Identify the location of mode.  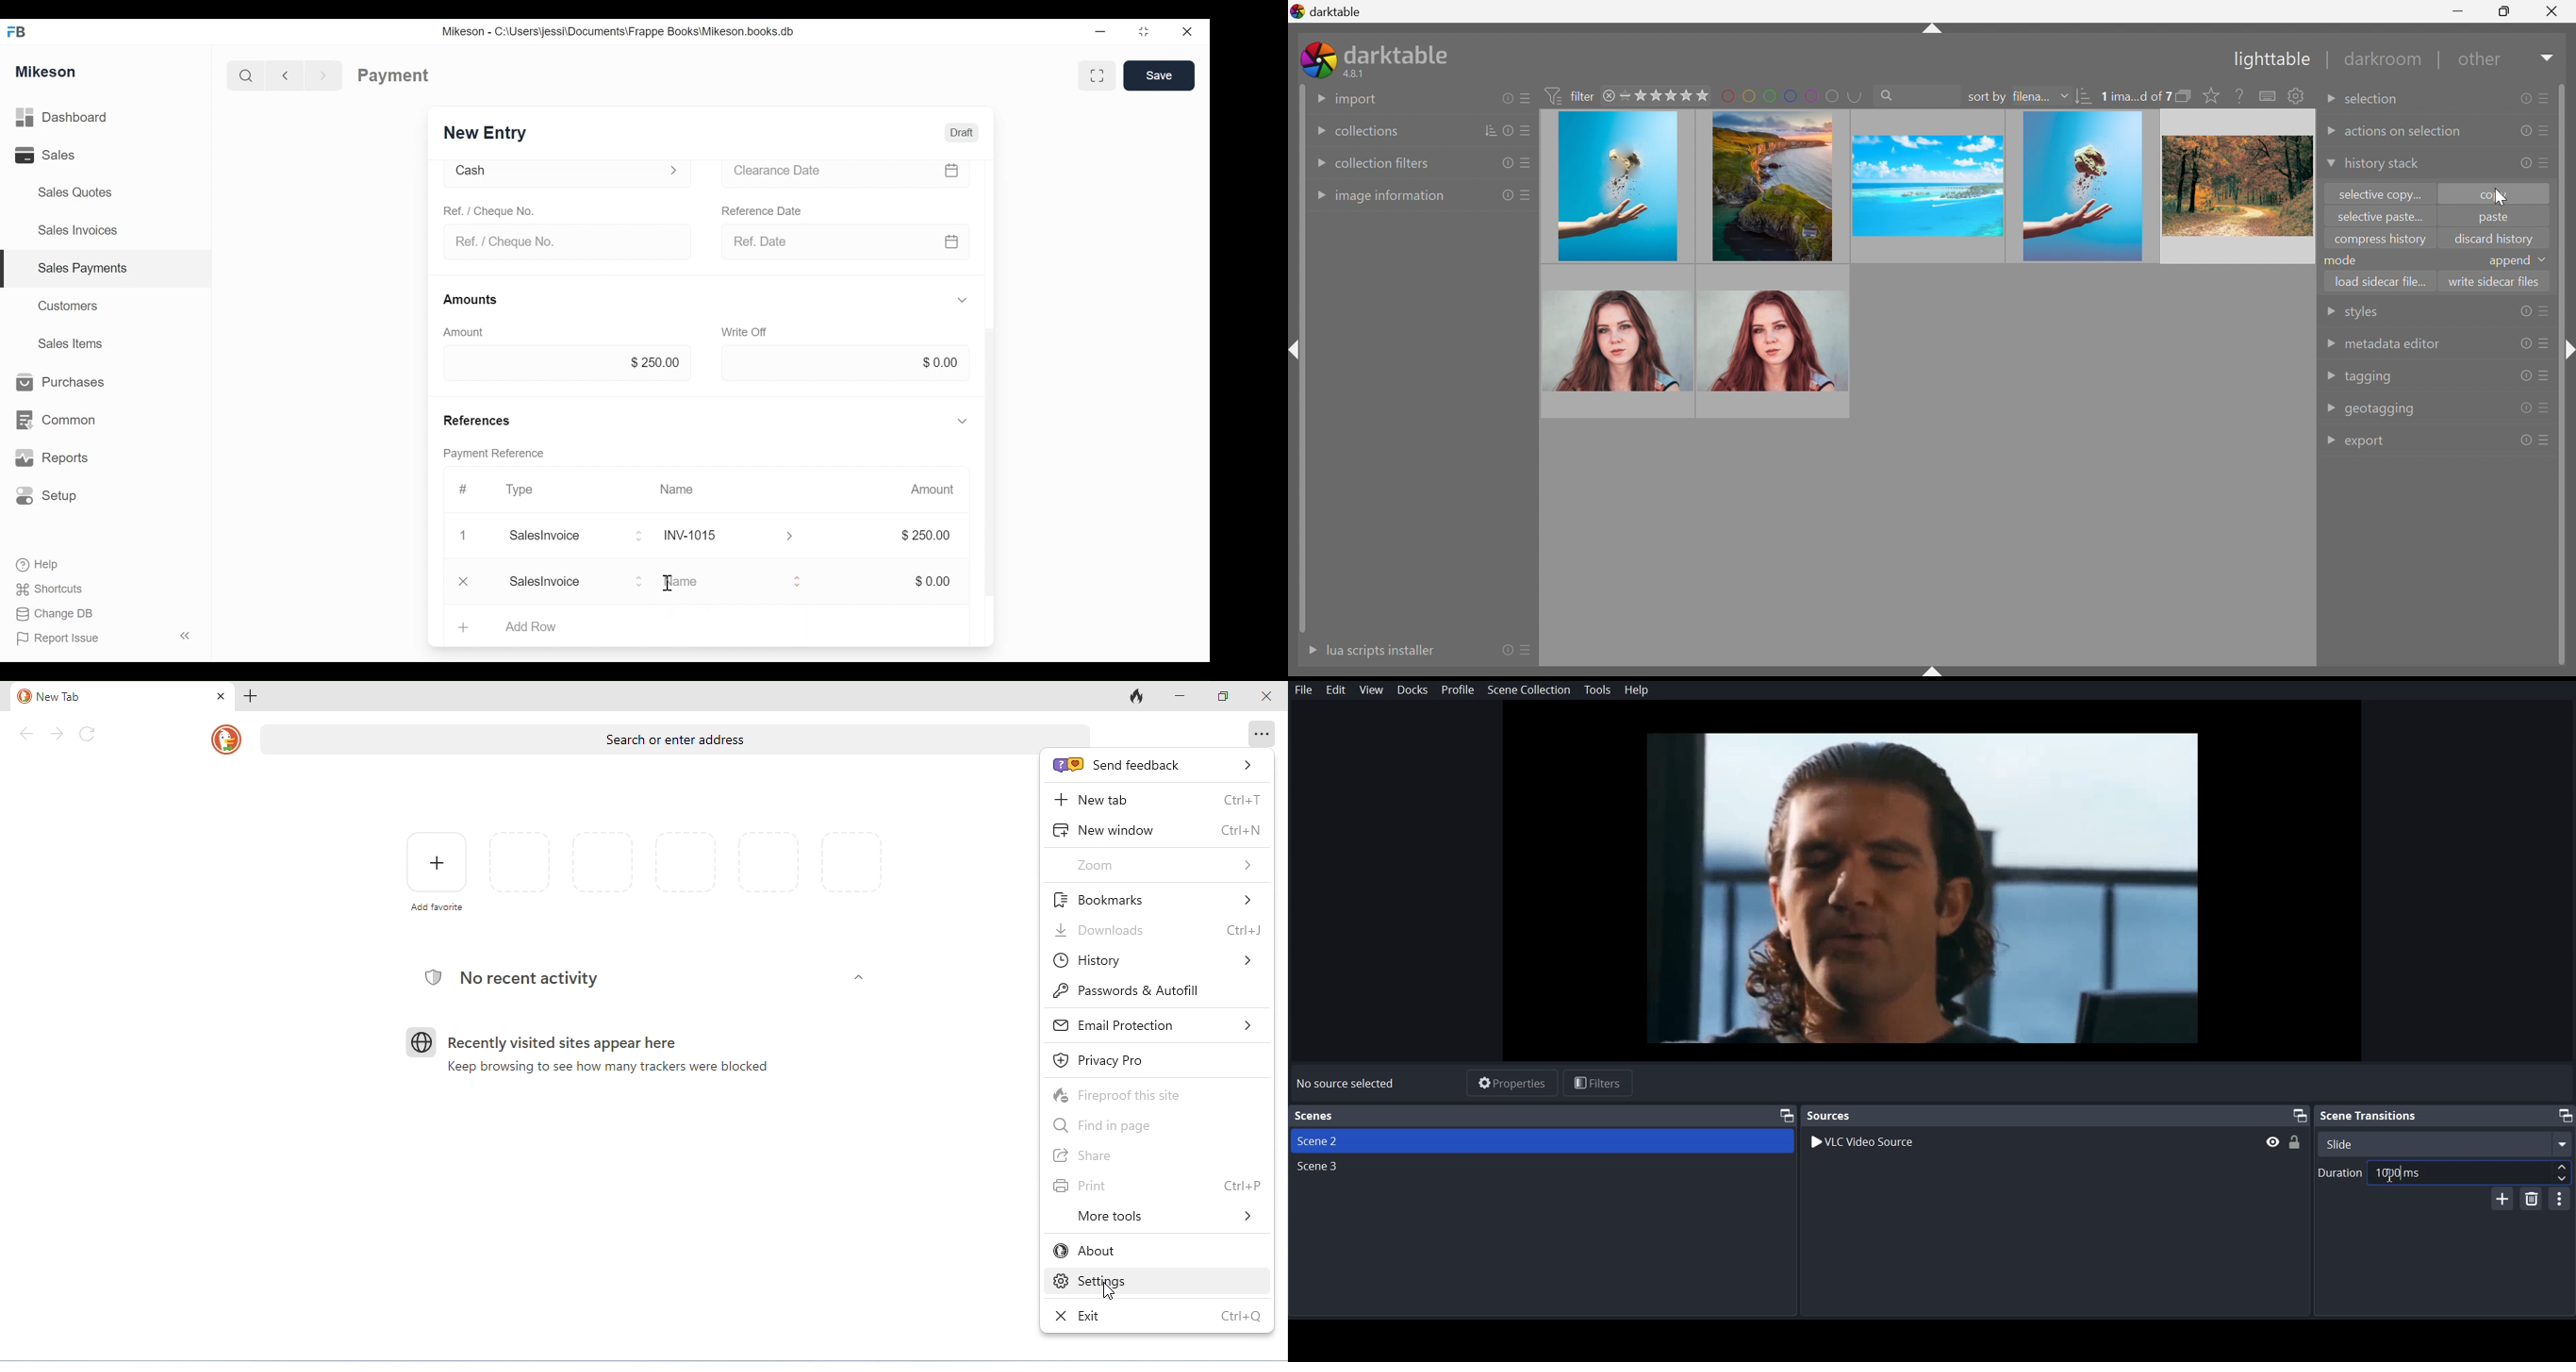
(2344, 260).